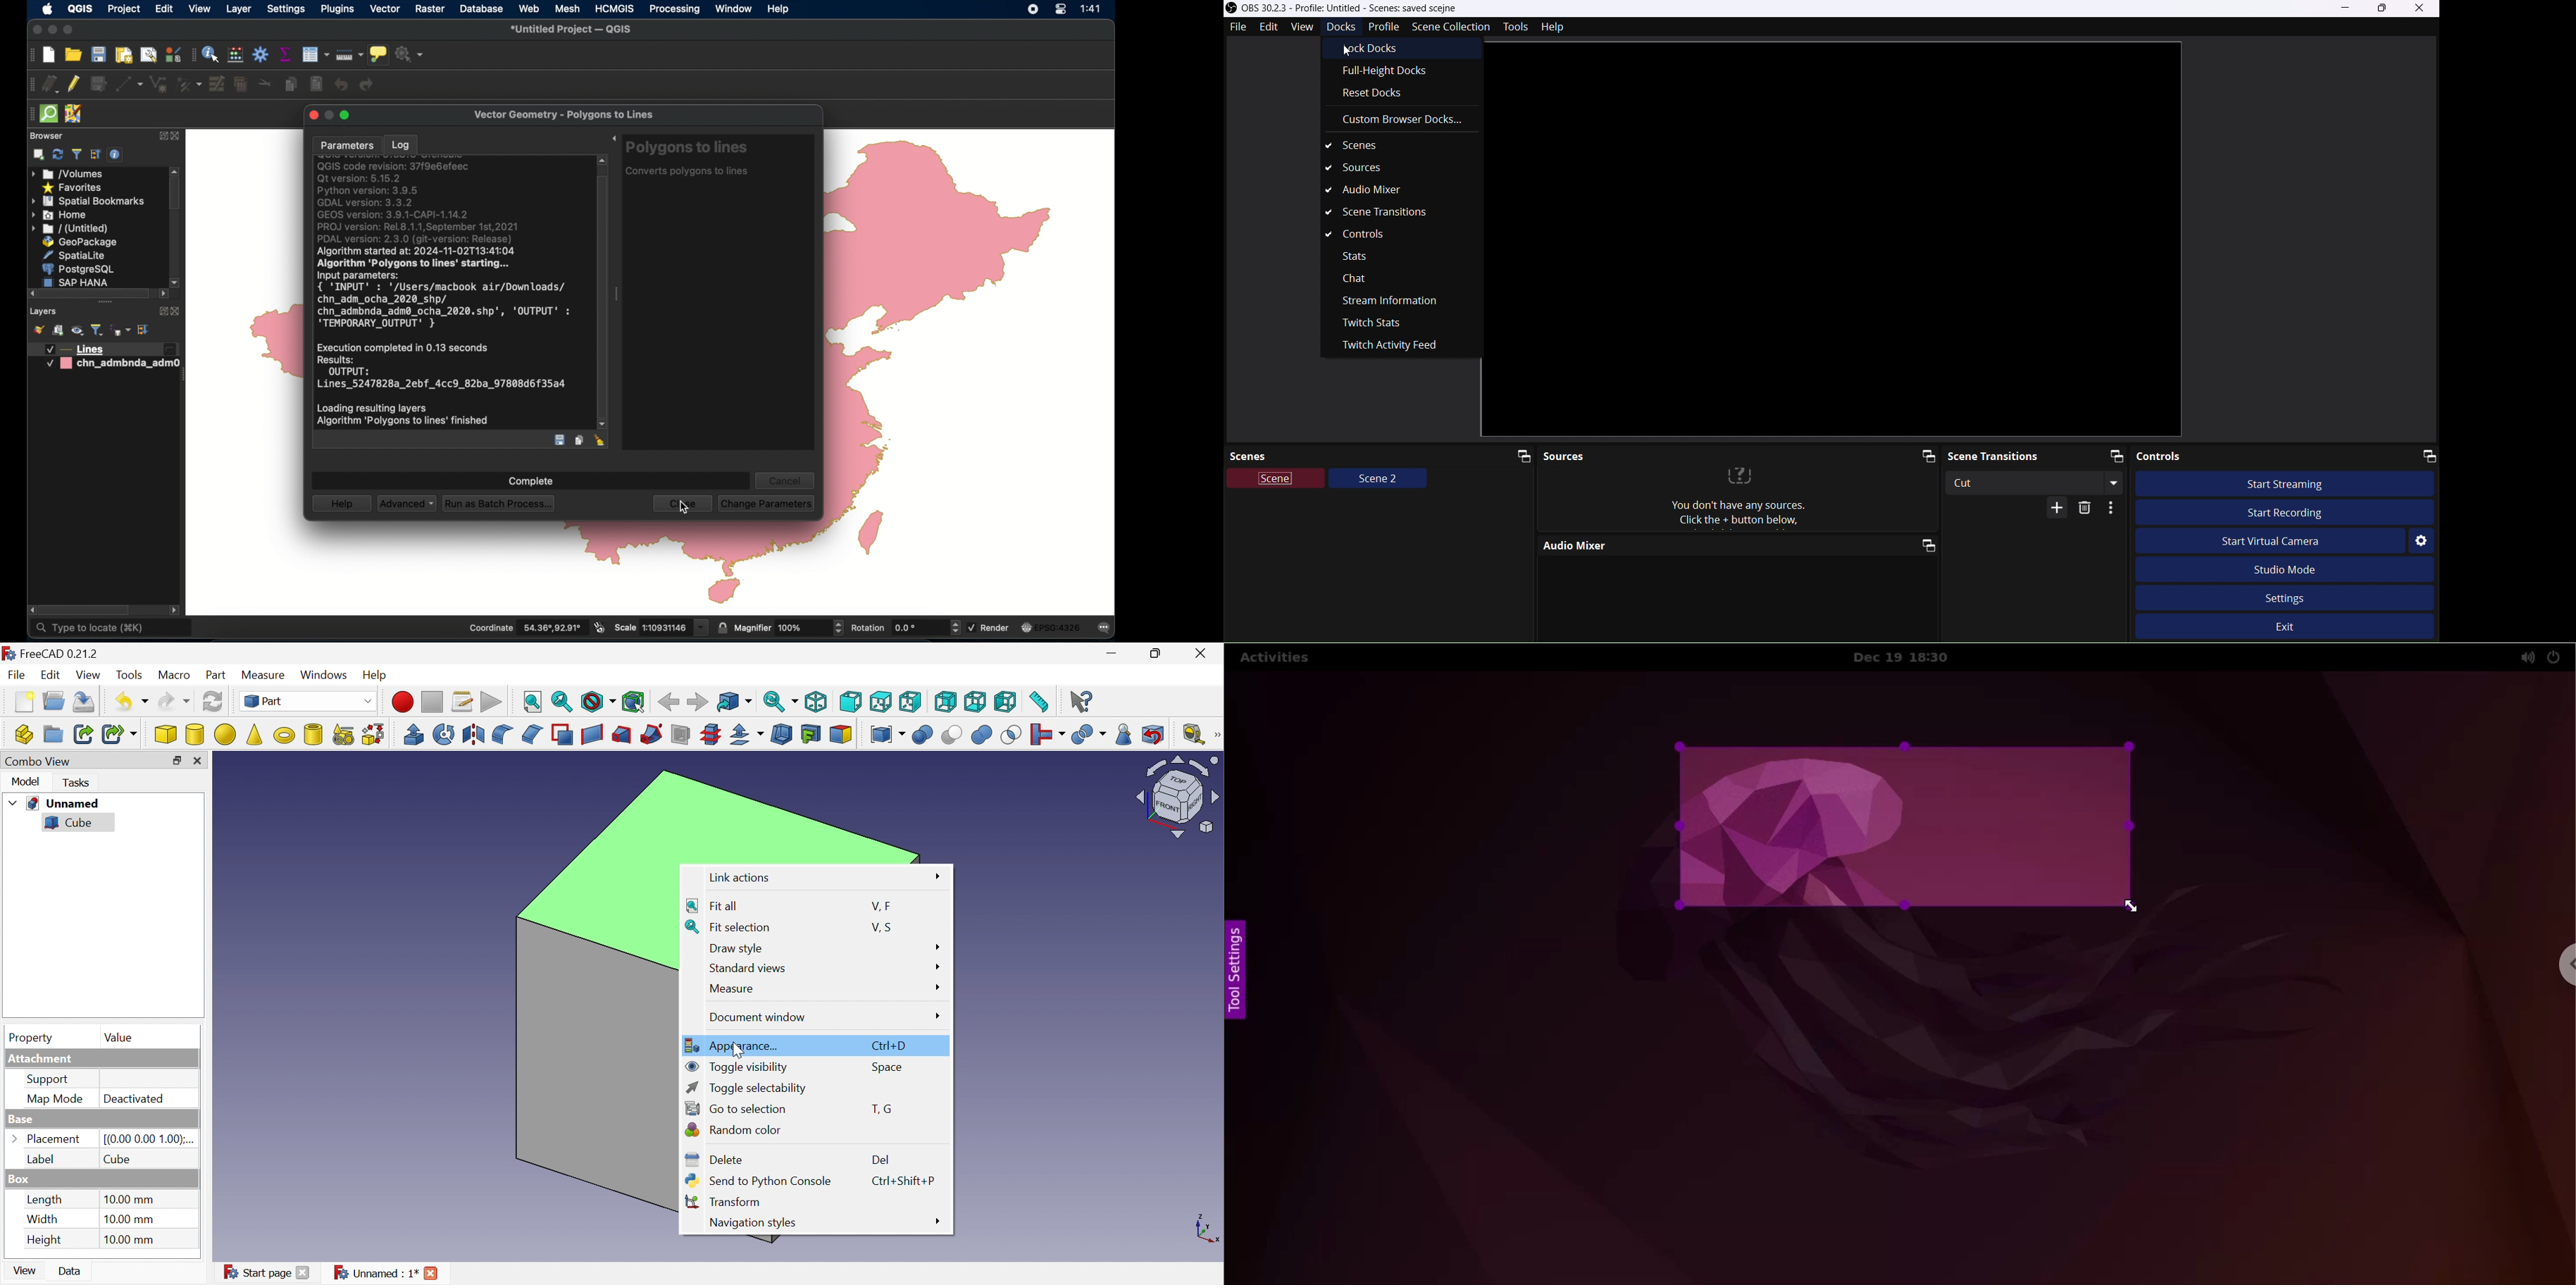  I want to click on cancel, so click(785, 480).